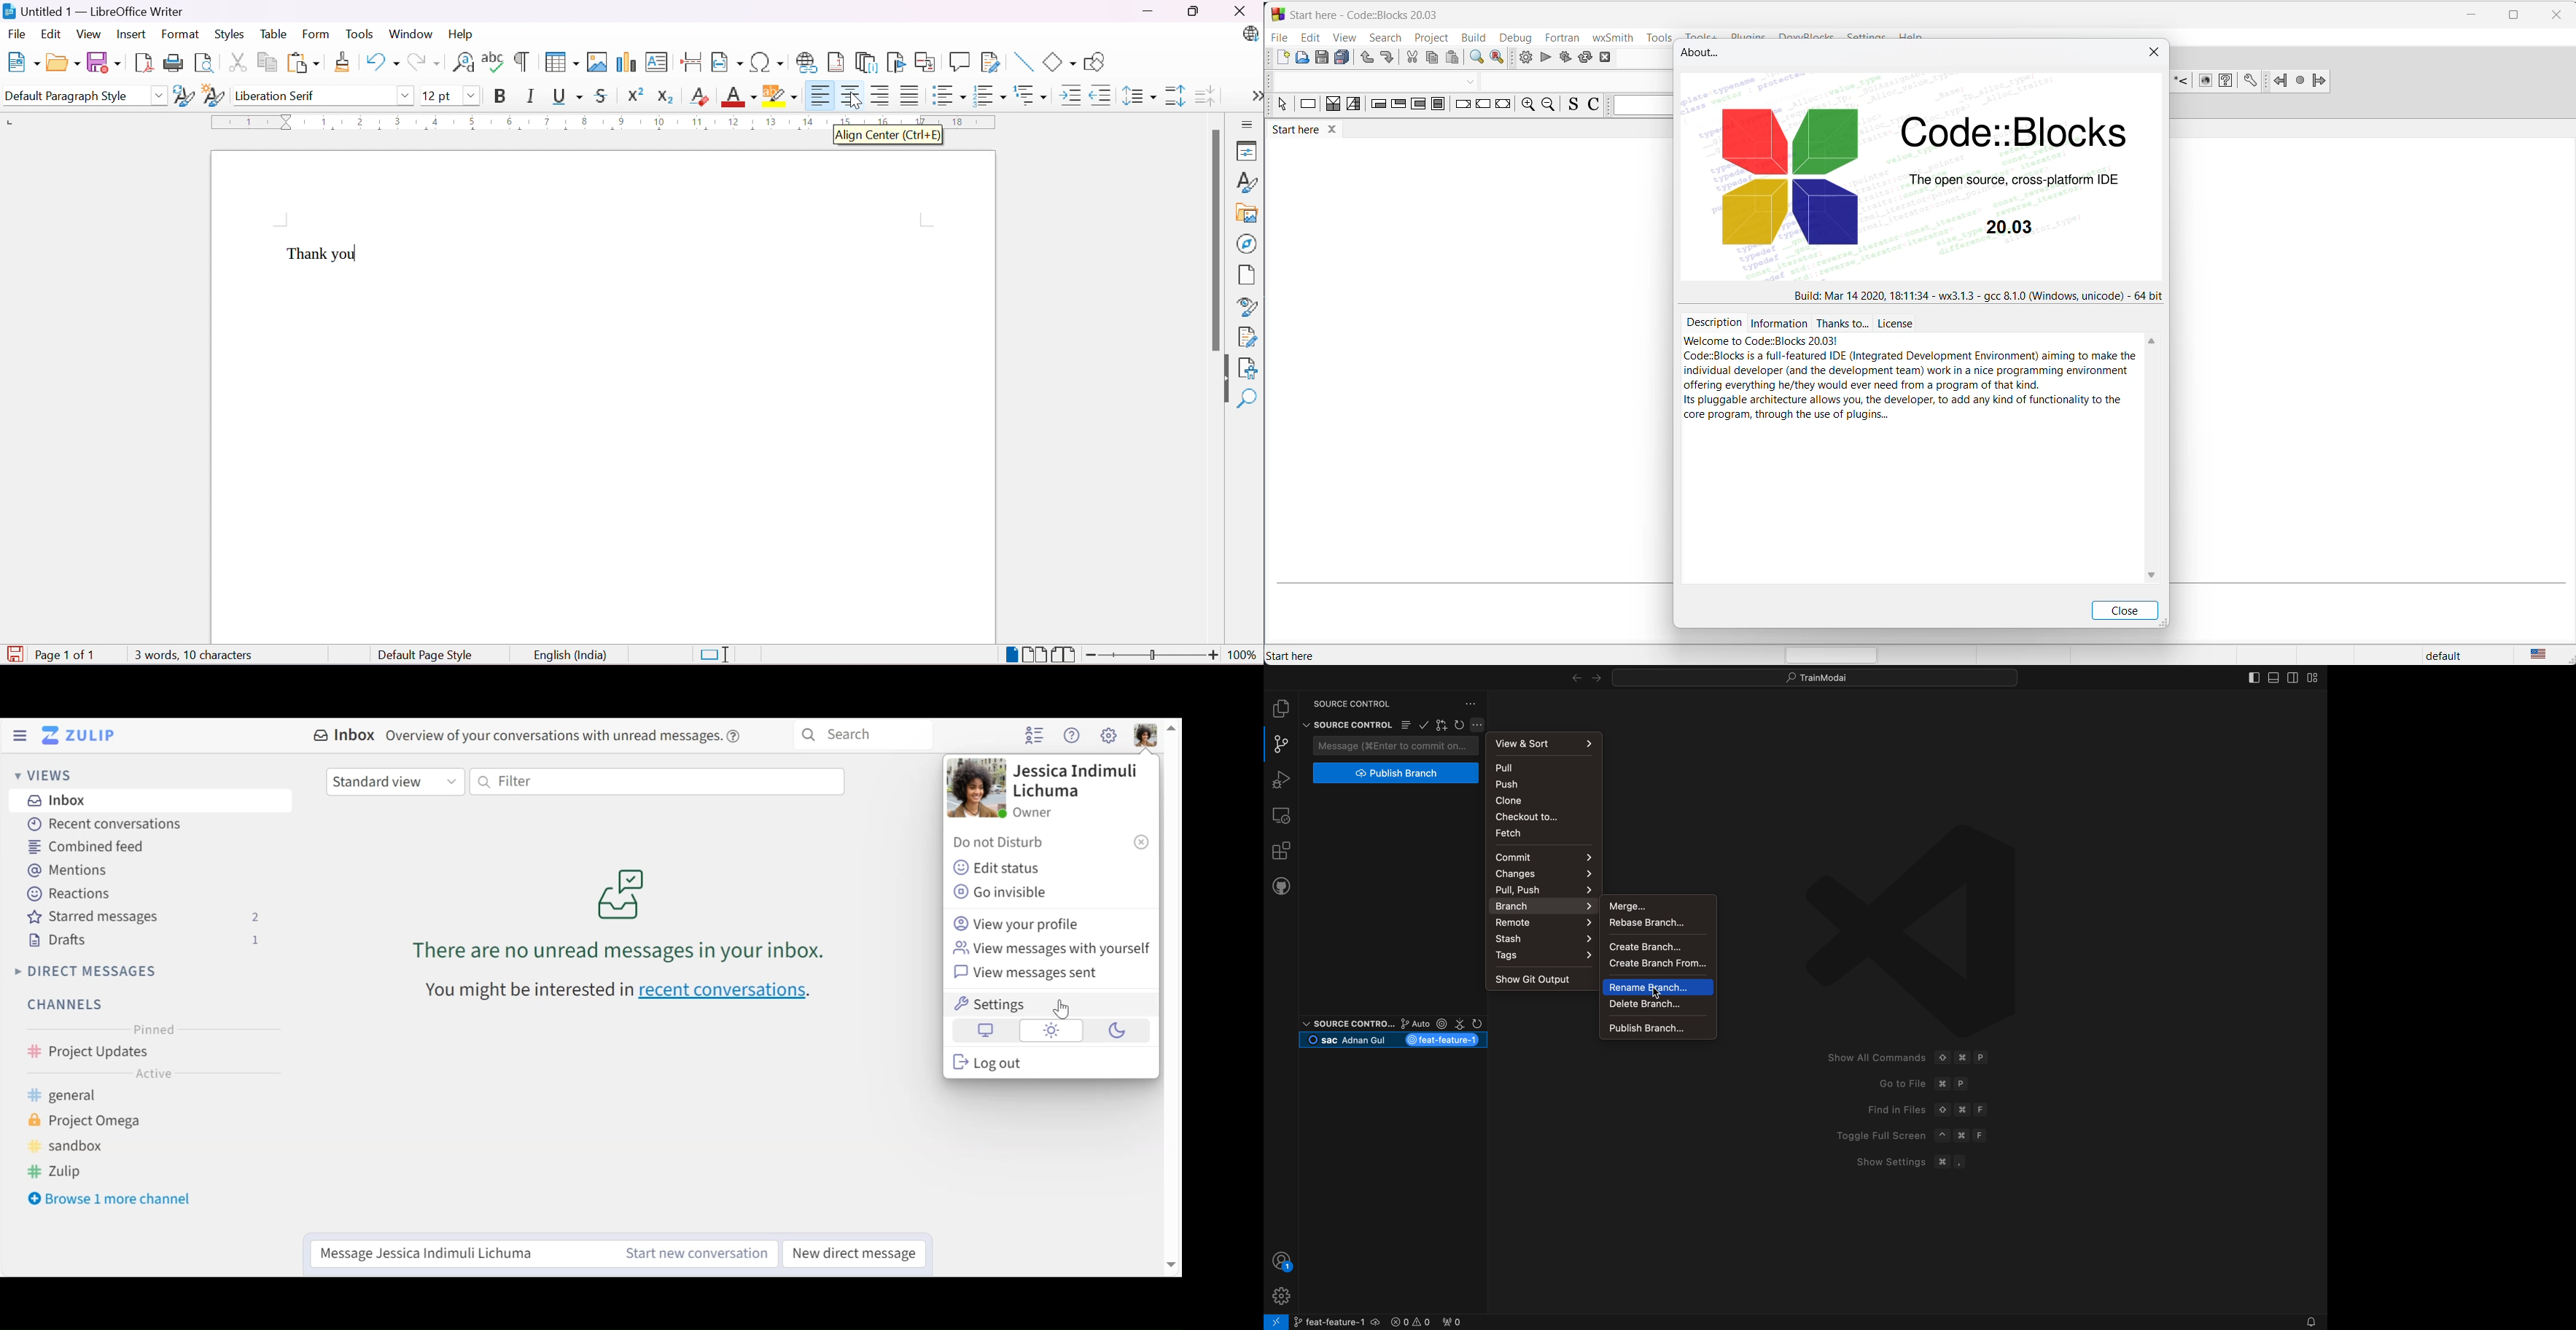 This screenshot has height=1344, width=2576. I want to click on Filter by text, so click(659, 782).